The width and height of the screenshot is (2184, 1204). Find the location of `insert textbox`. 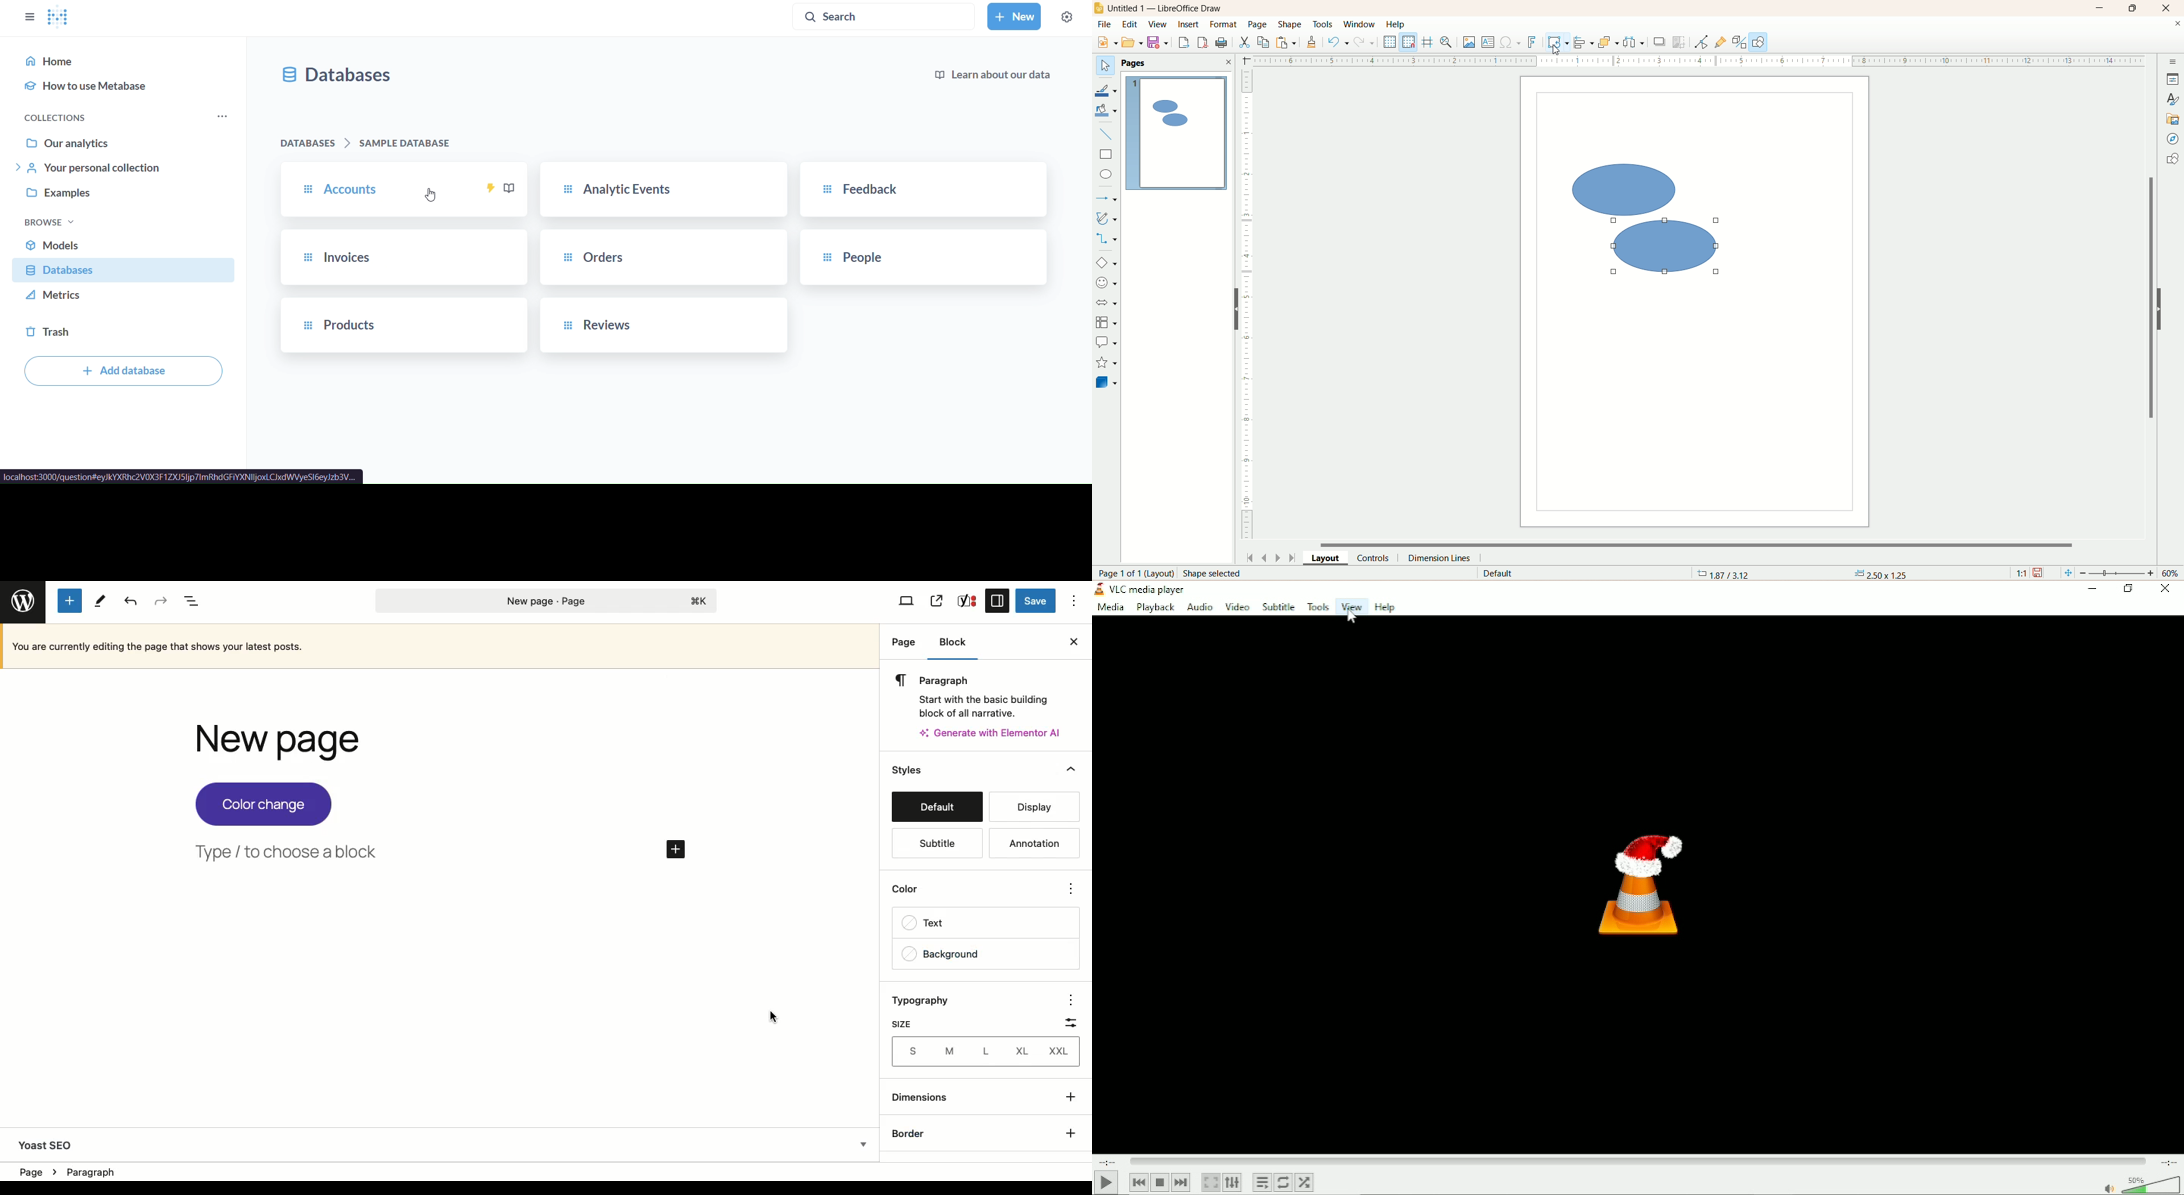

insert textbox is located at coordinates (1487, 42).